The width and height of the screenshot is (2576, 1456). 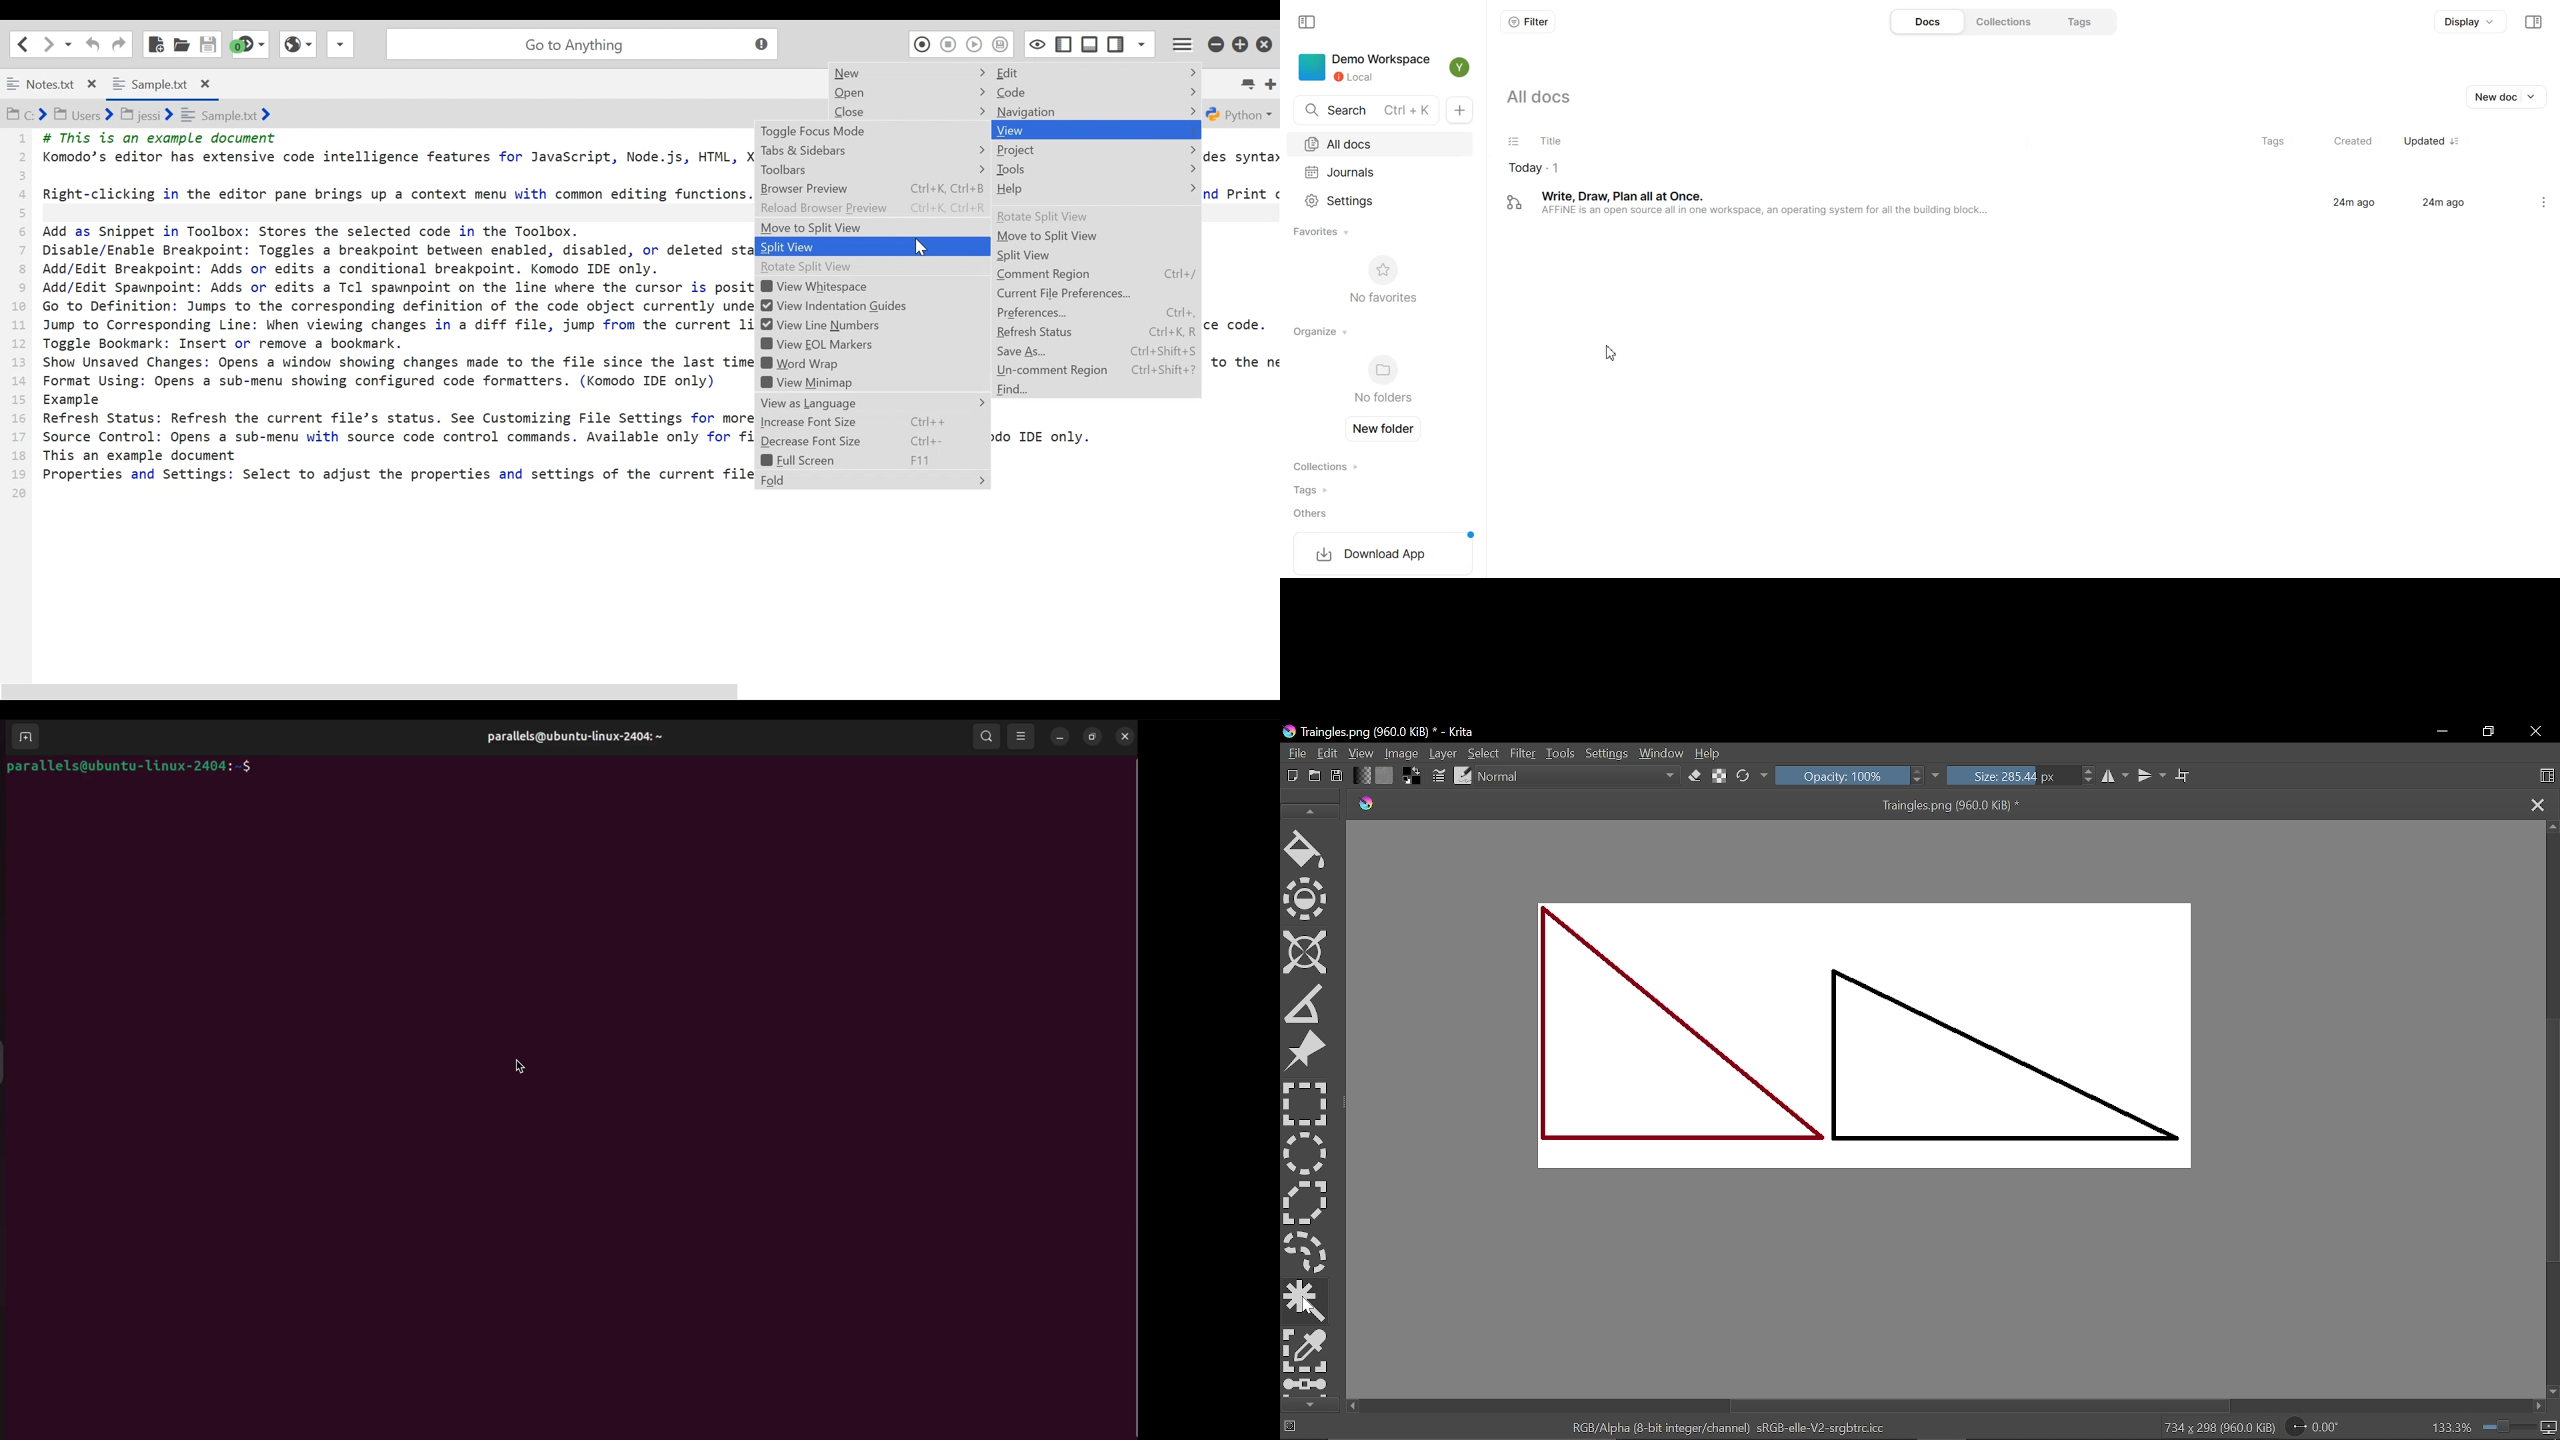 I want to click on Toggle focus mode, so click(x=1037, y=43).